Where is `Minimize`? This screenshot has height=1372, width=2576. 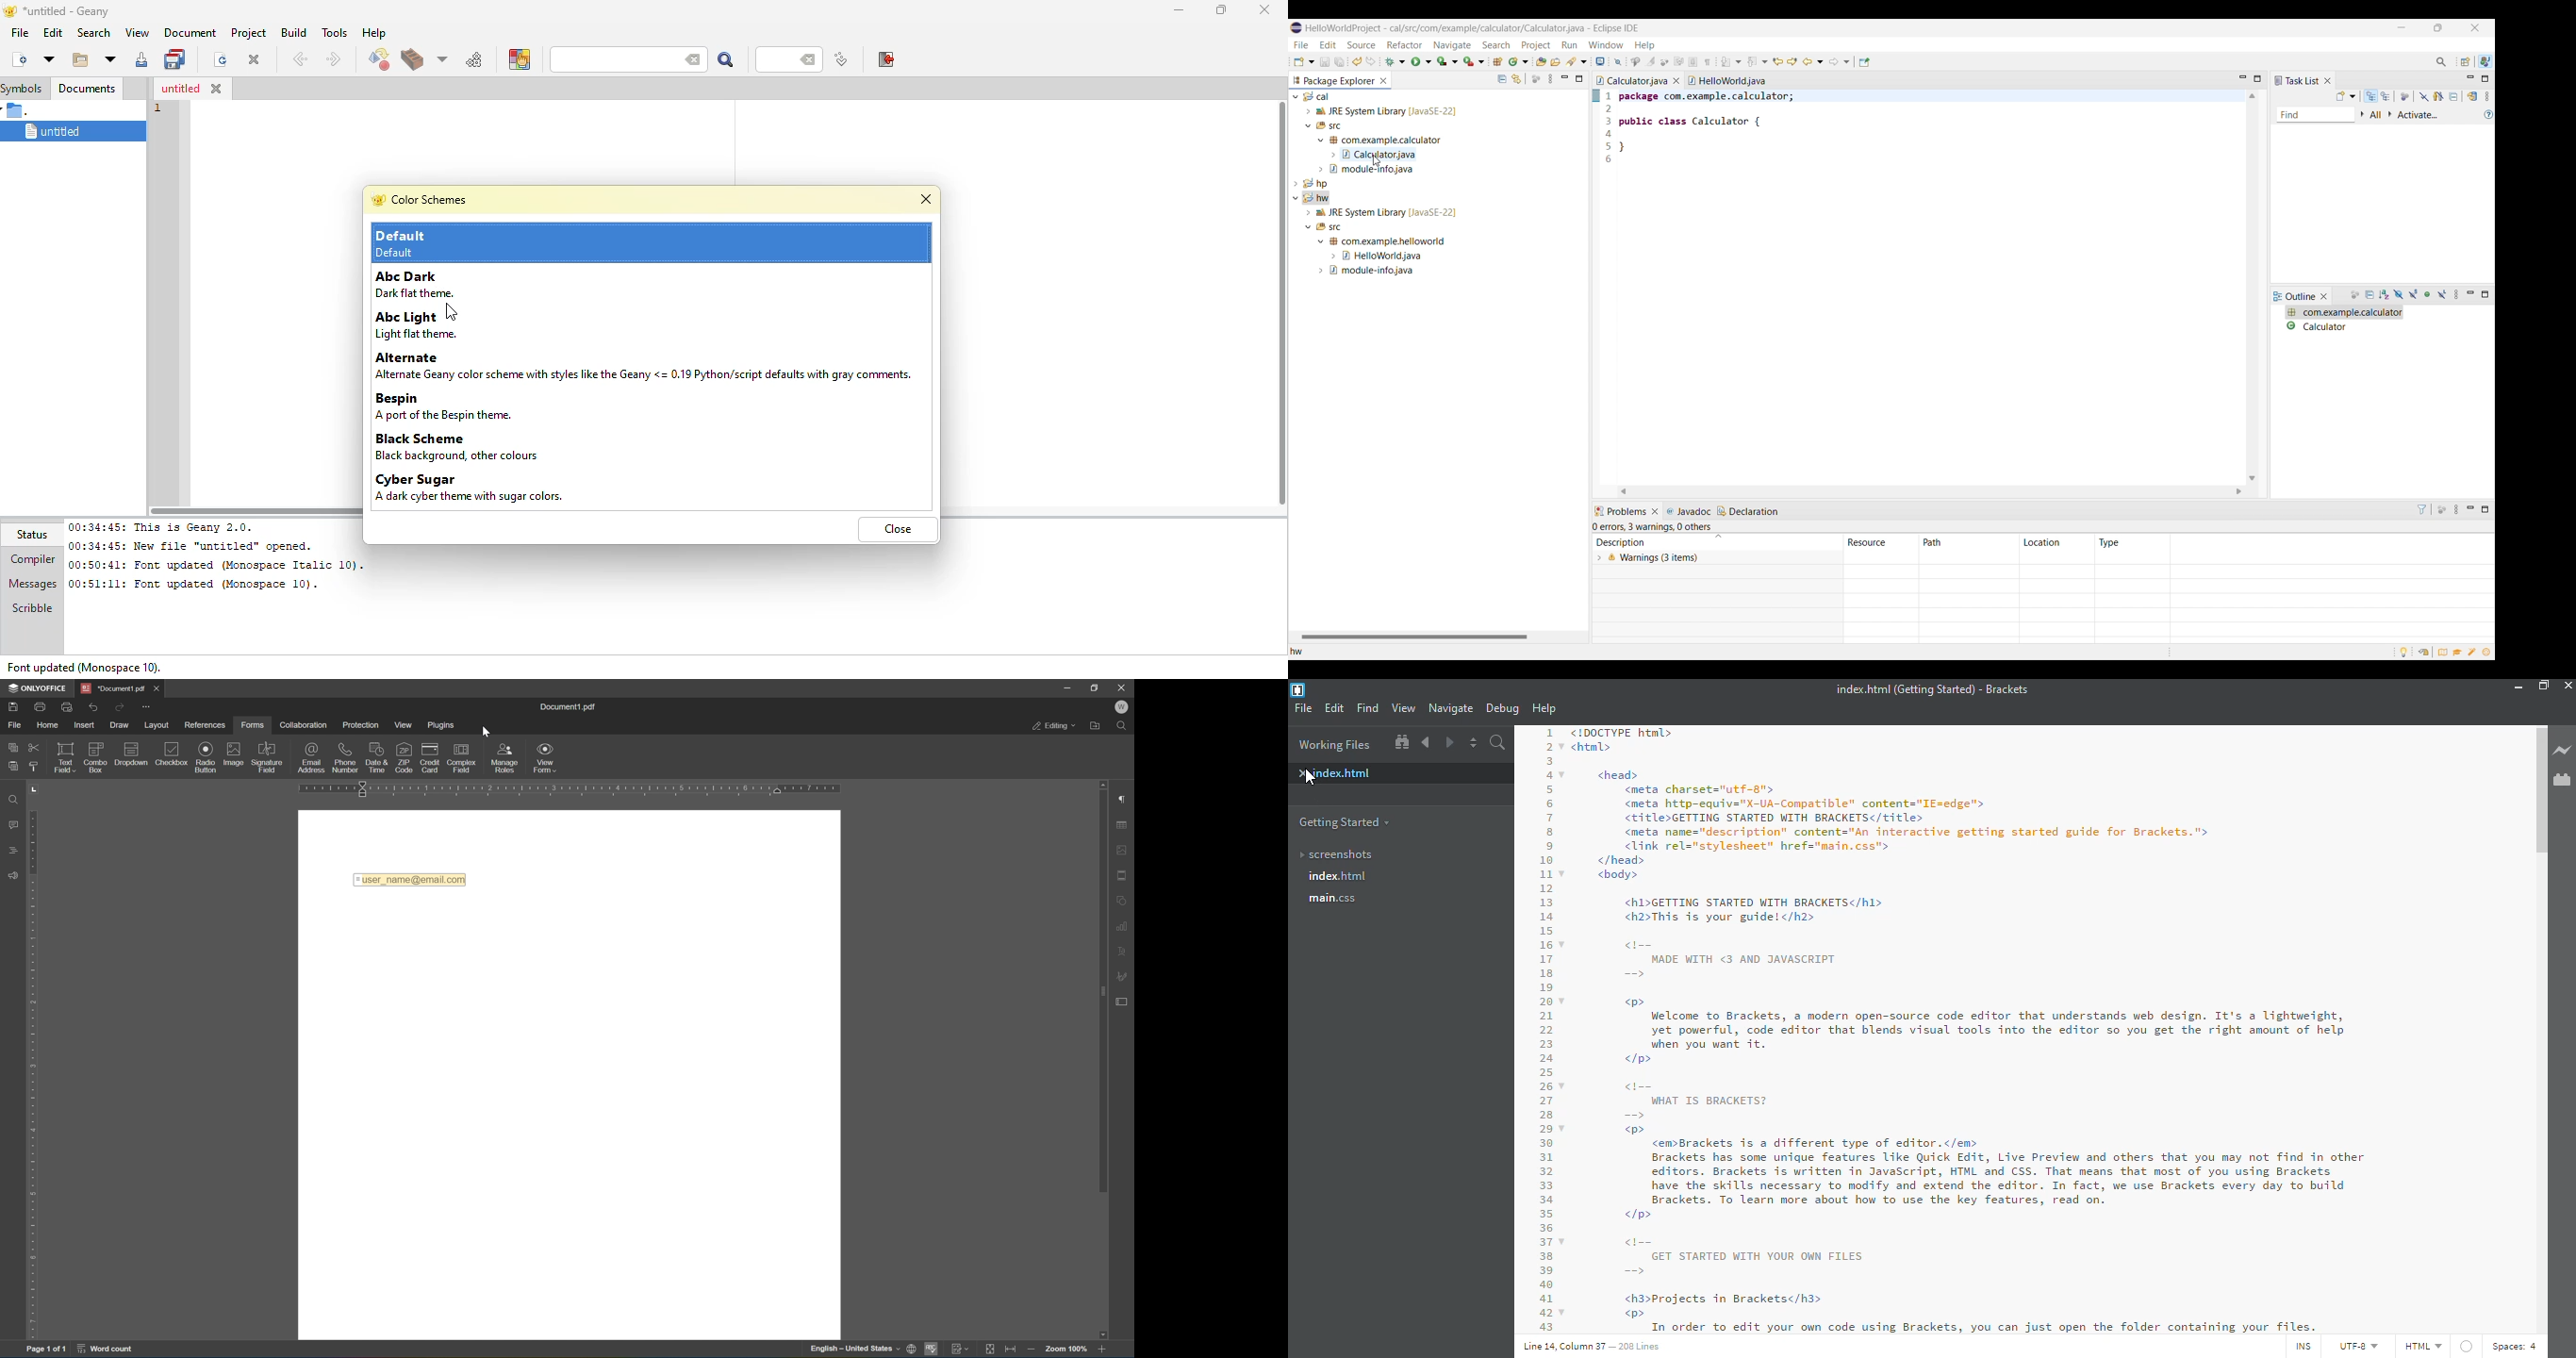
Minimize is located at coordinates (2401, 28).